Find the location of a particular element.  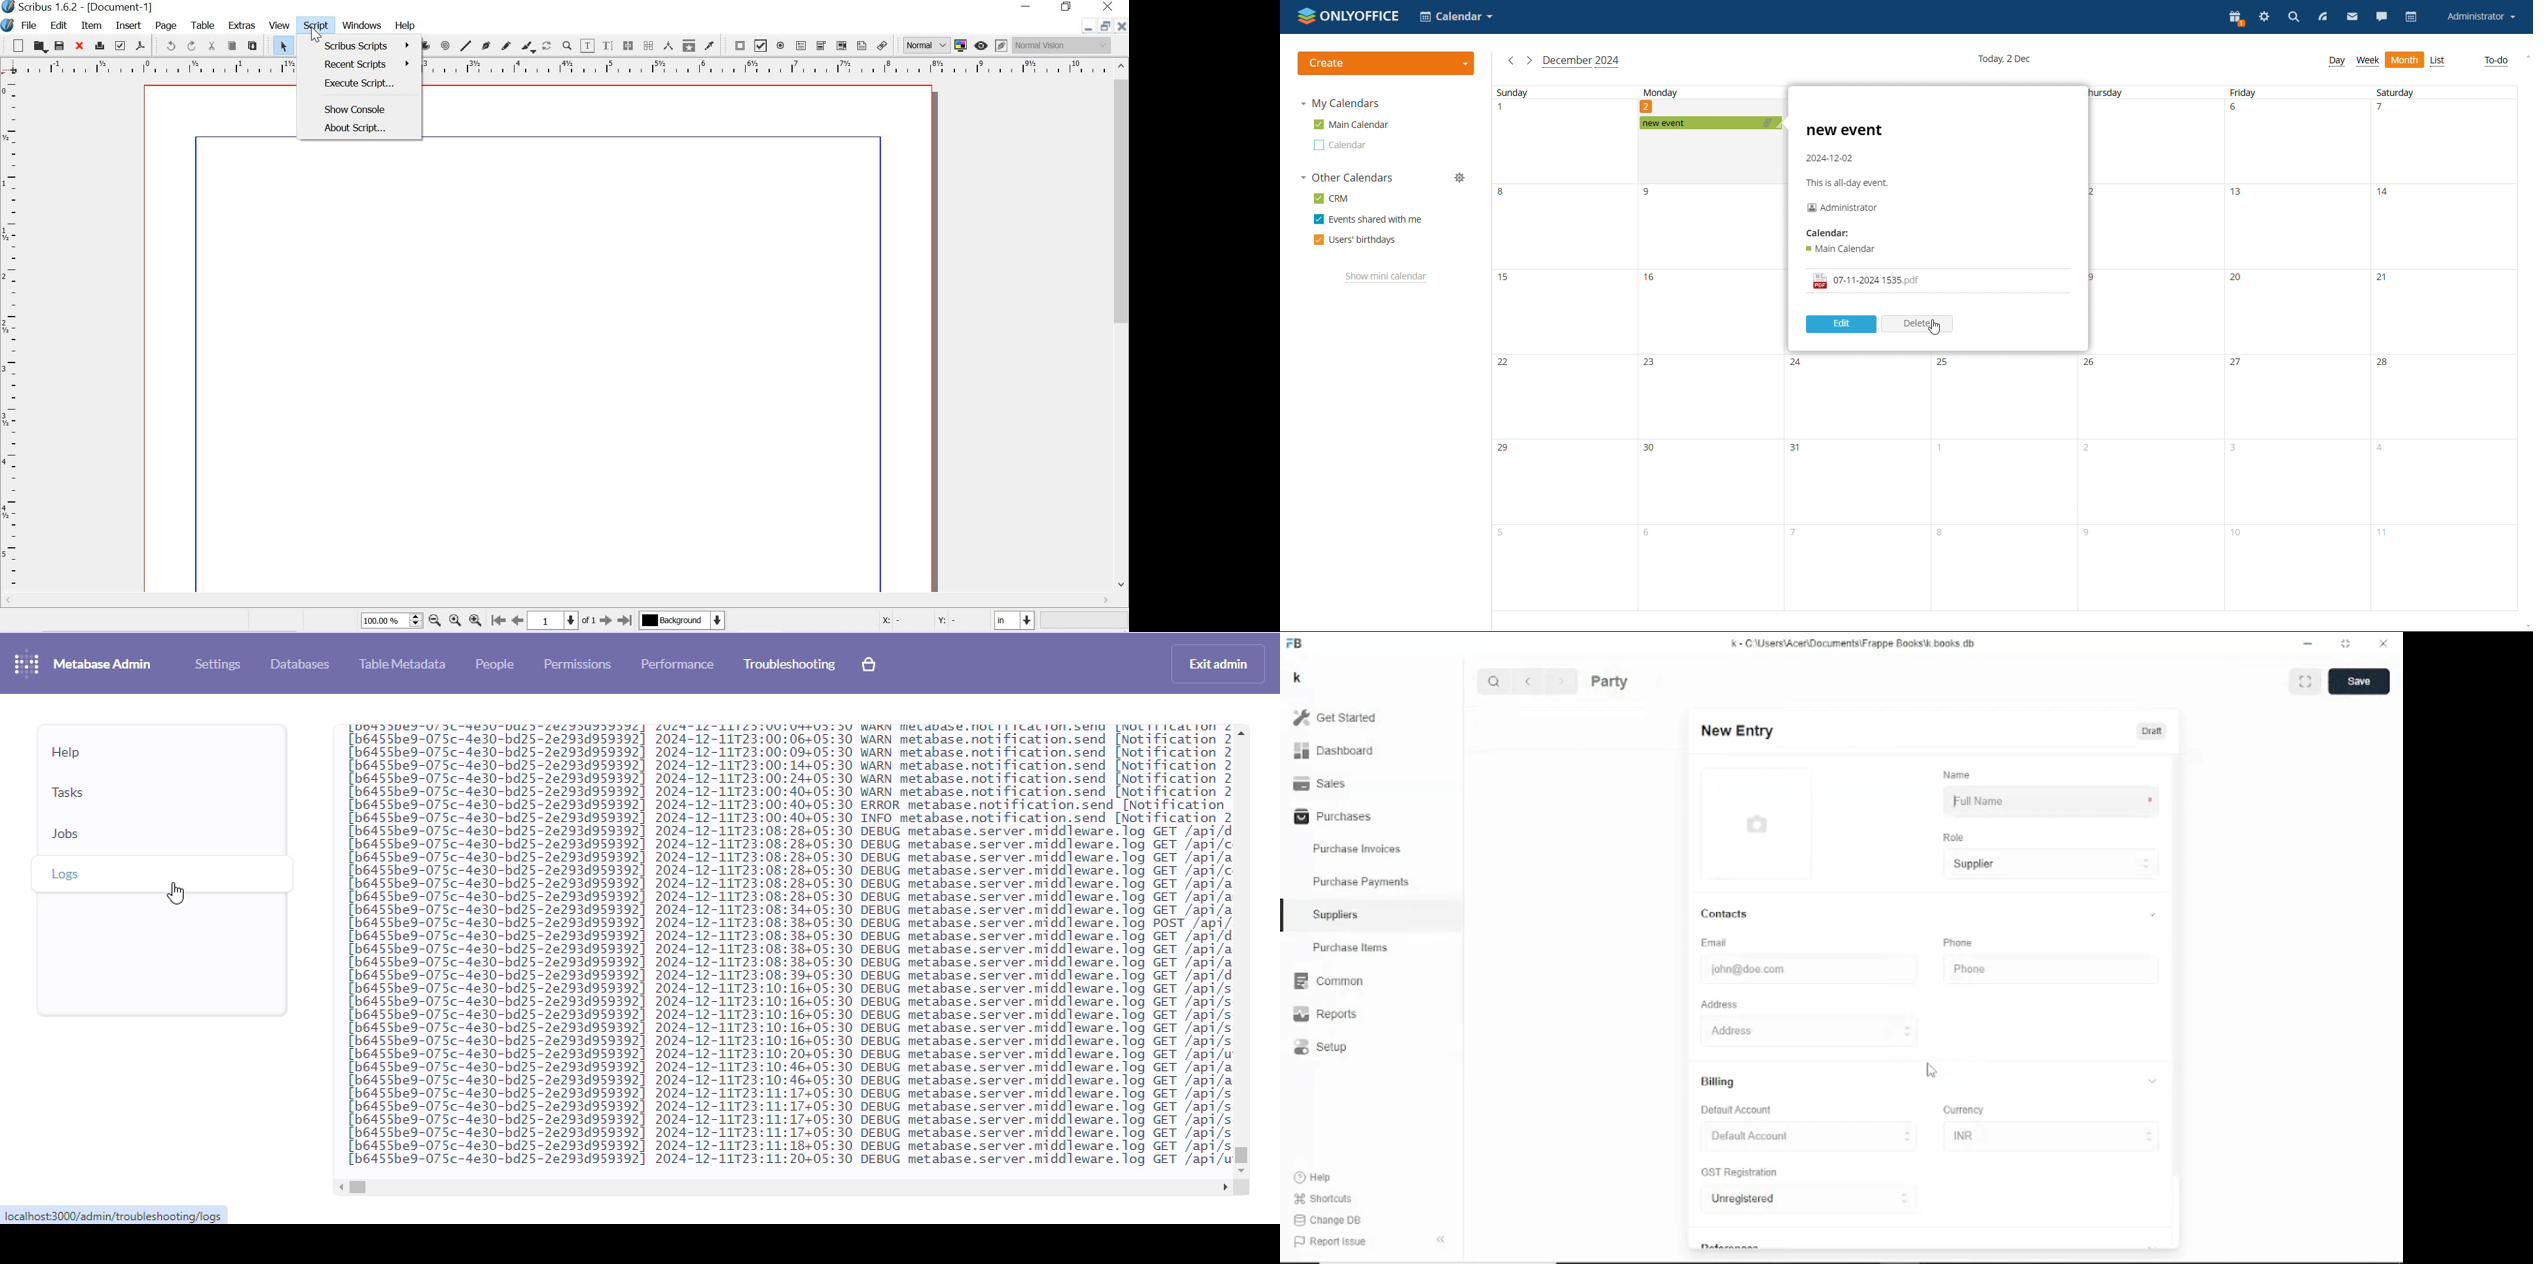

Purchase items is located at coordinates (1349, 947).